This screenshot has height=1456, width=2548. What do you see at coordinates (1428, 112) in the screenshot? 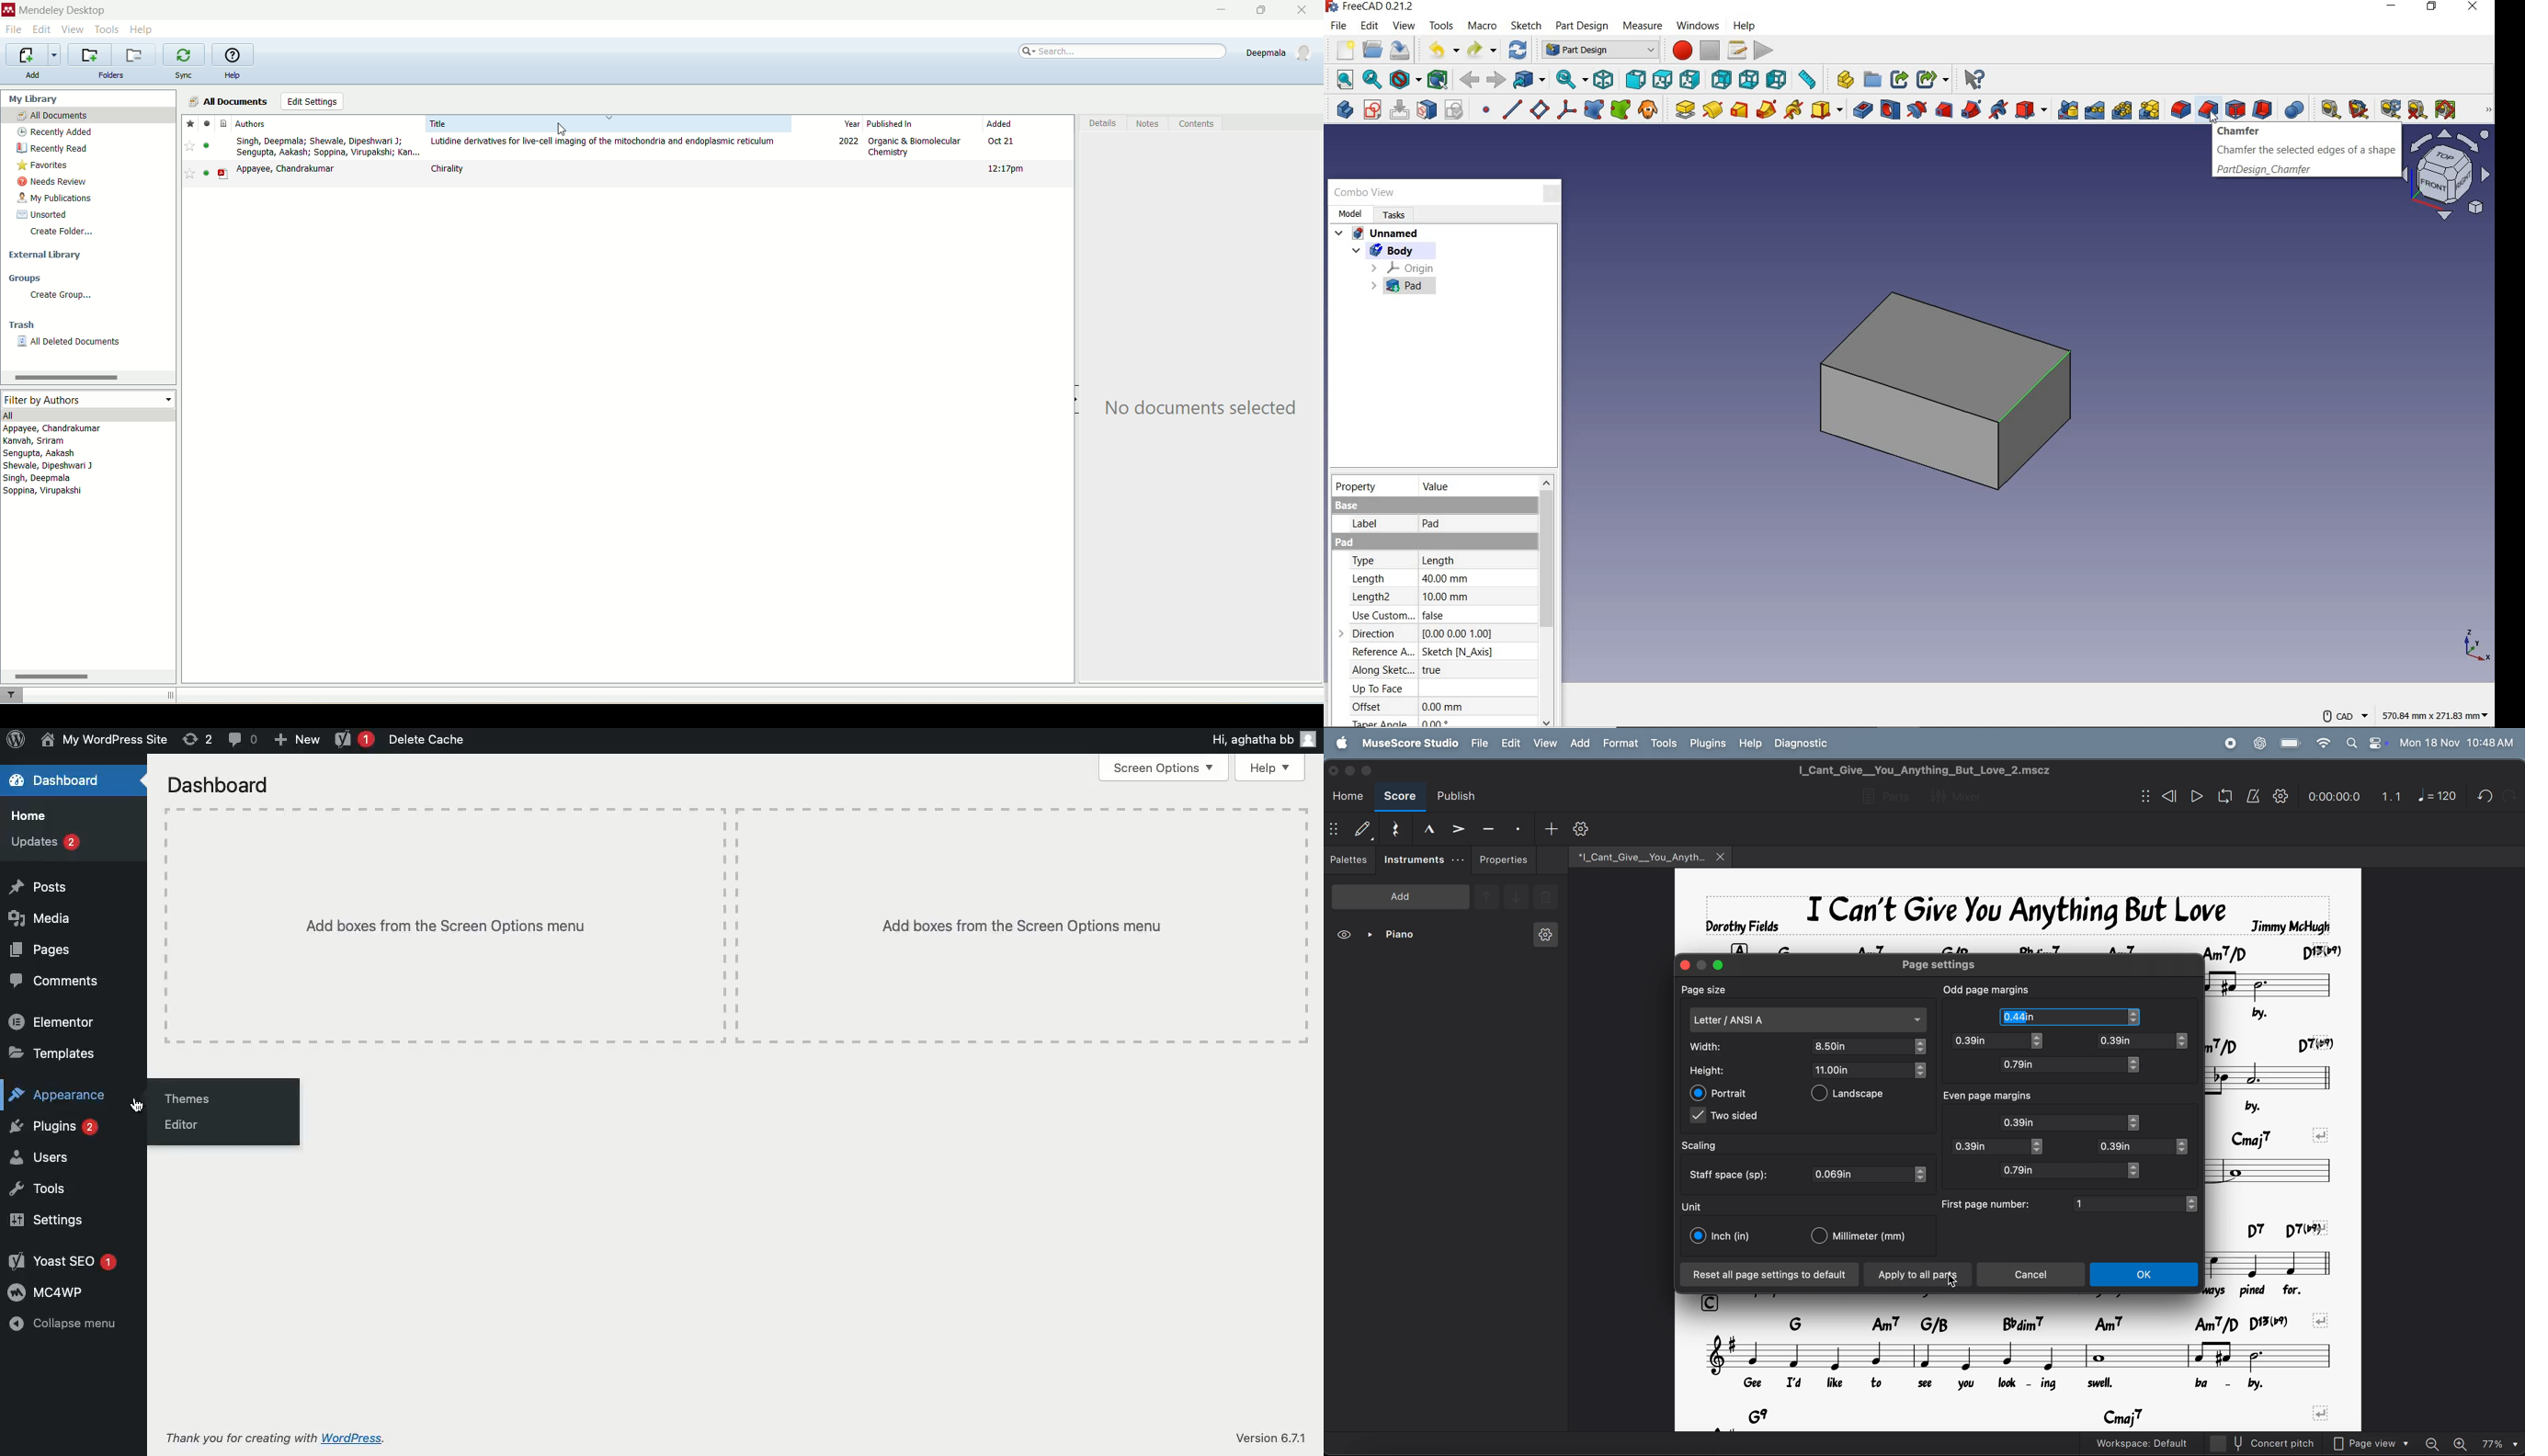
I see `map sketch to face` at bounding box center [1428, 112].